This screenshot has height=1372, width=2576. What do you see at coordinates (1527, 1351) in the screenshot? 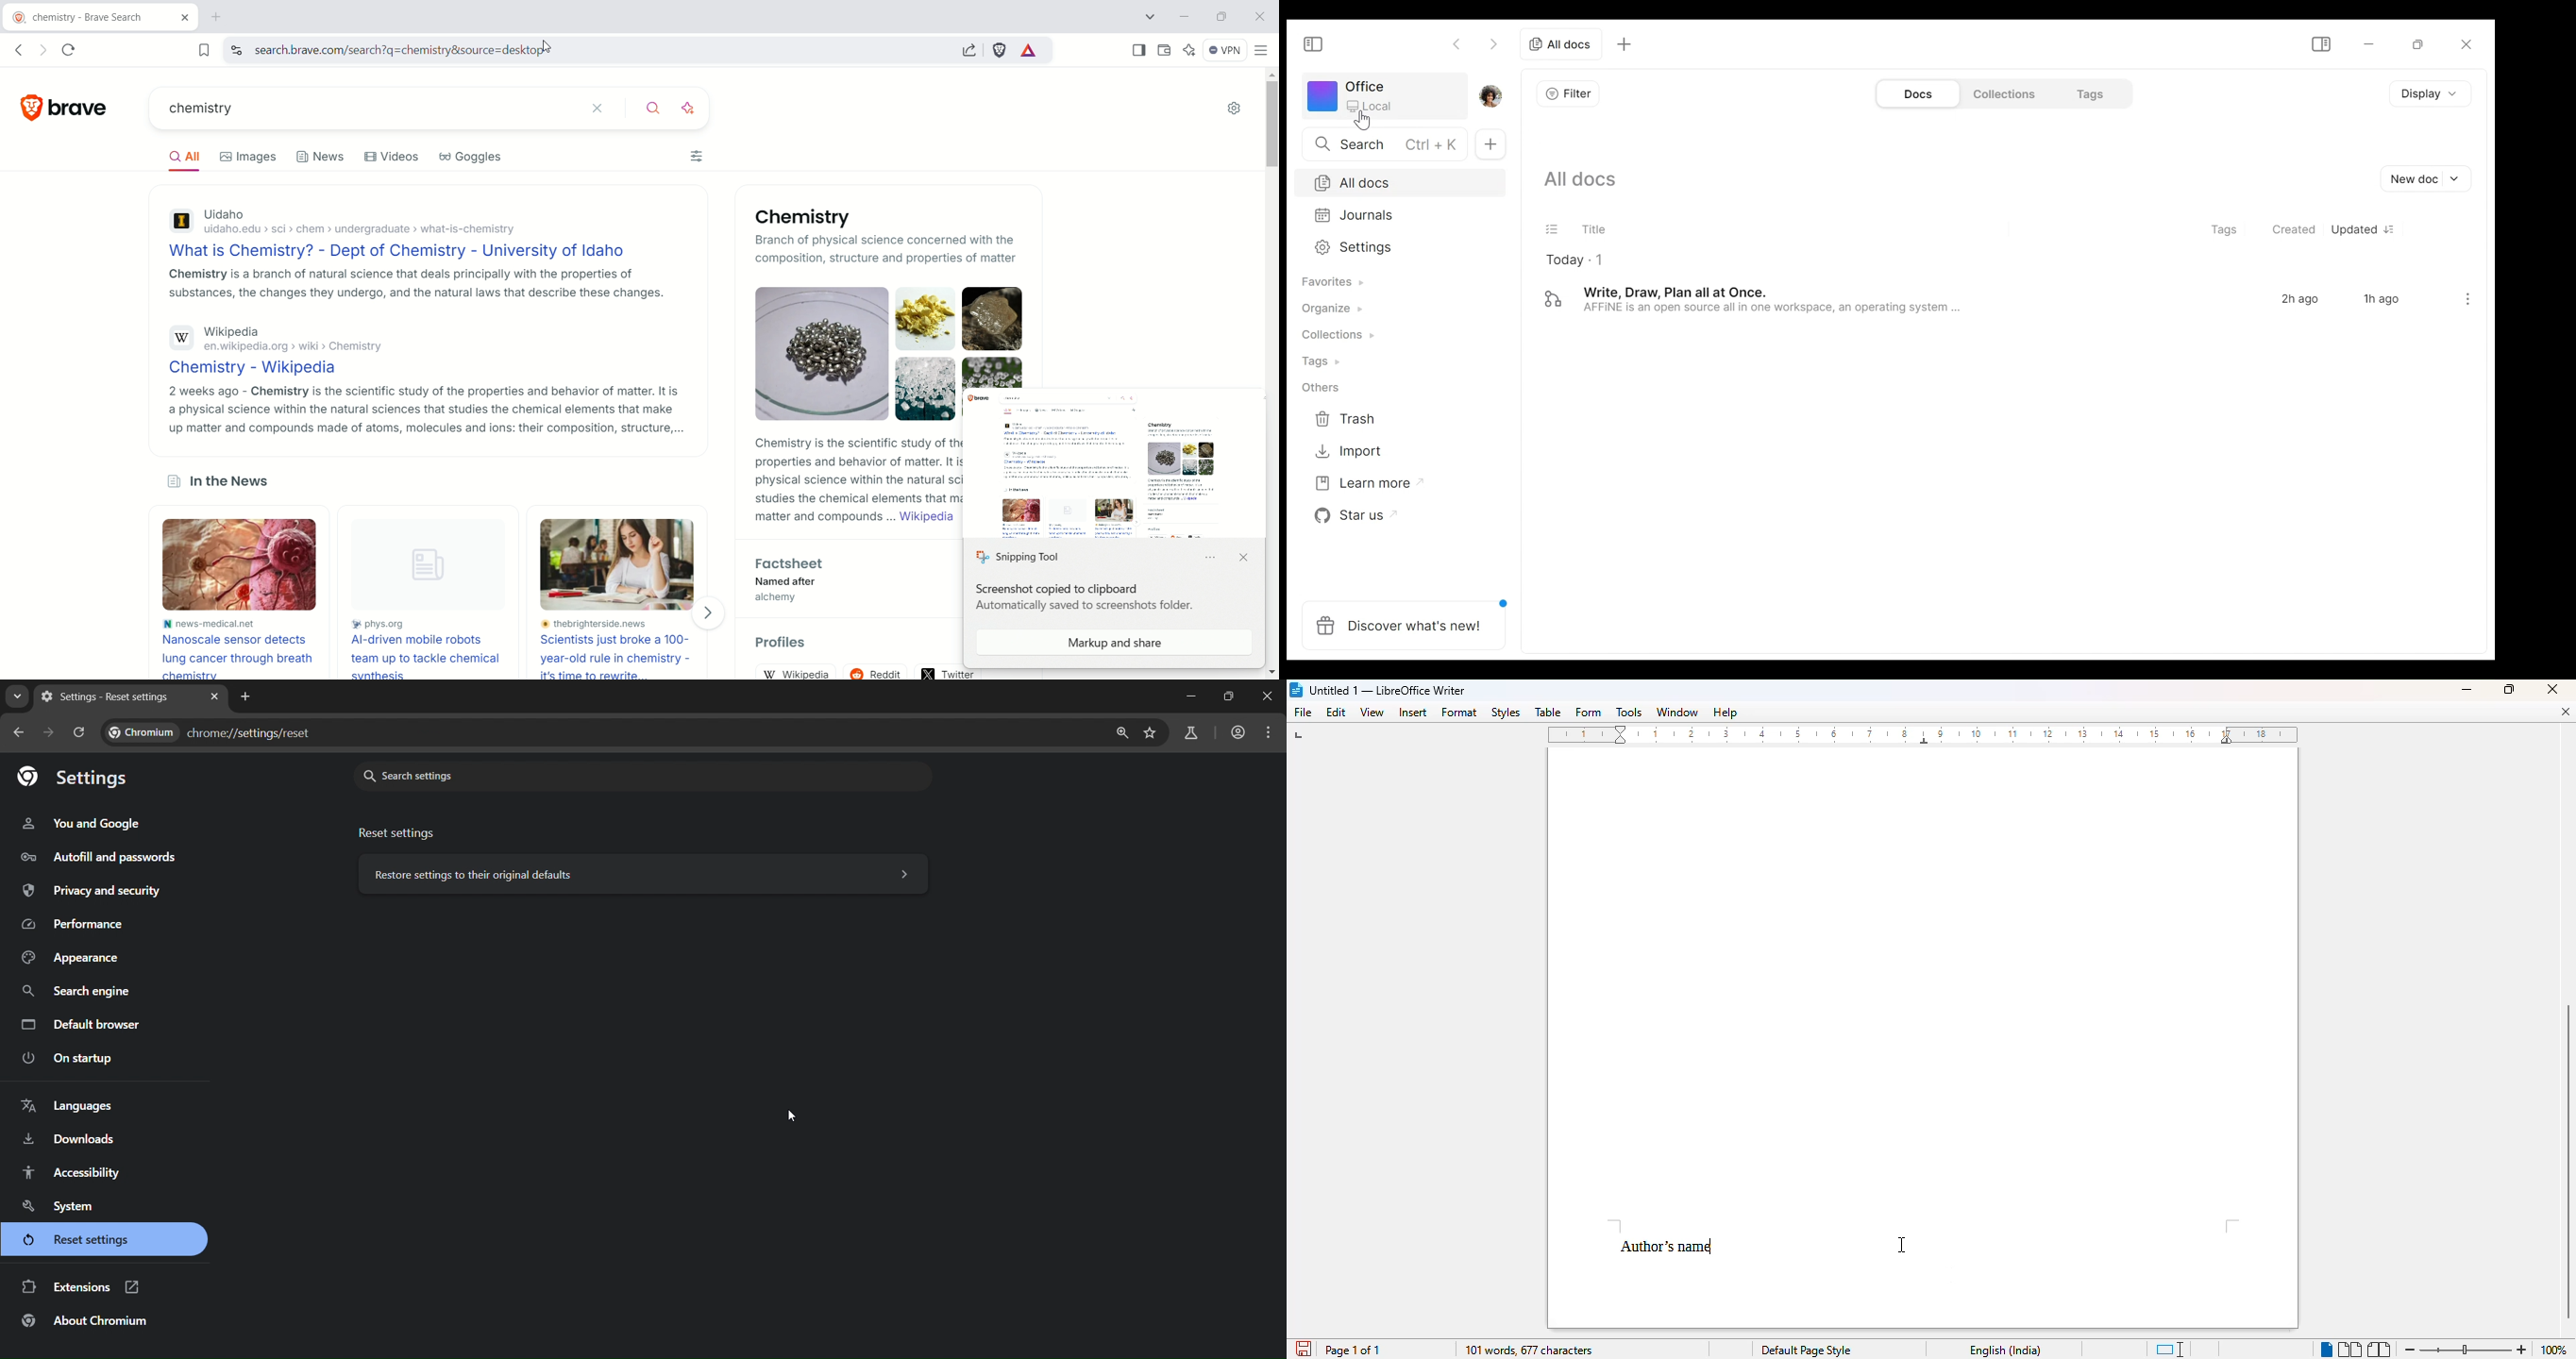
I see `99 words, 664 characters` at bounding box center [1527, 1351].